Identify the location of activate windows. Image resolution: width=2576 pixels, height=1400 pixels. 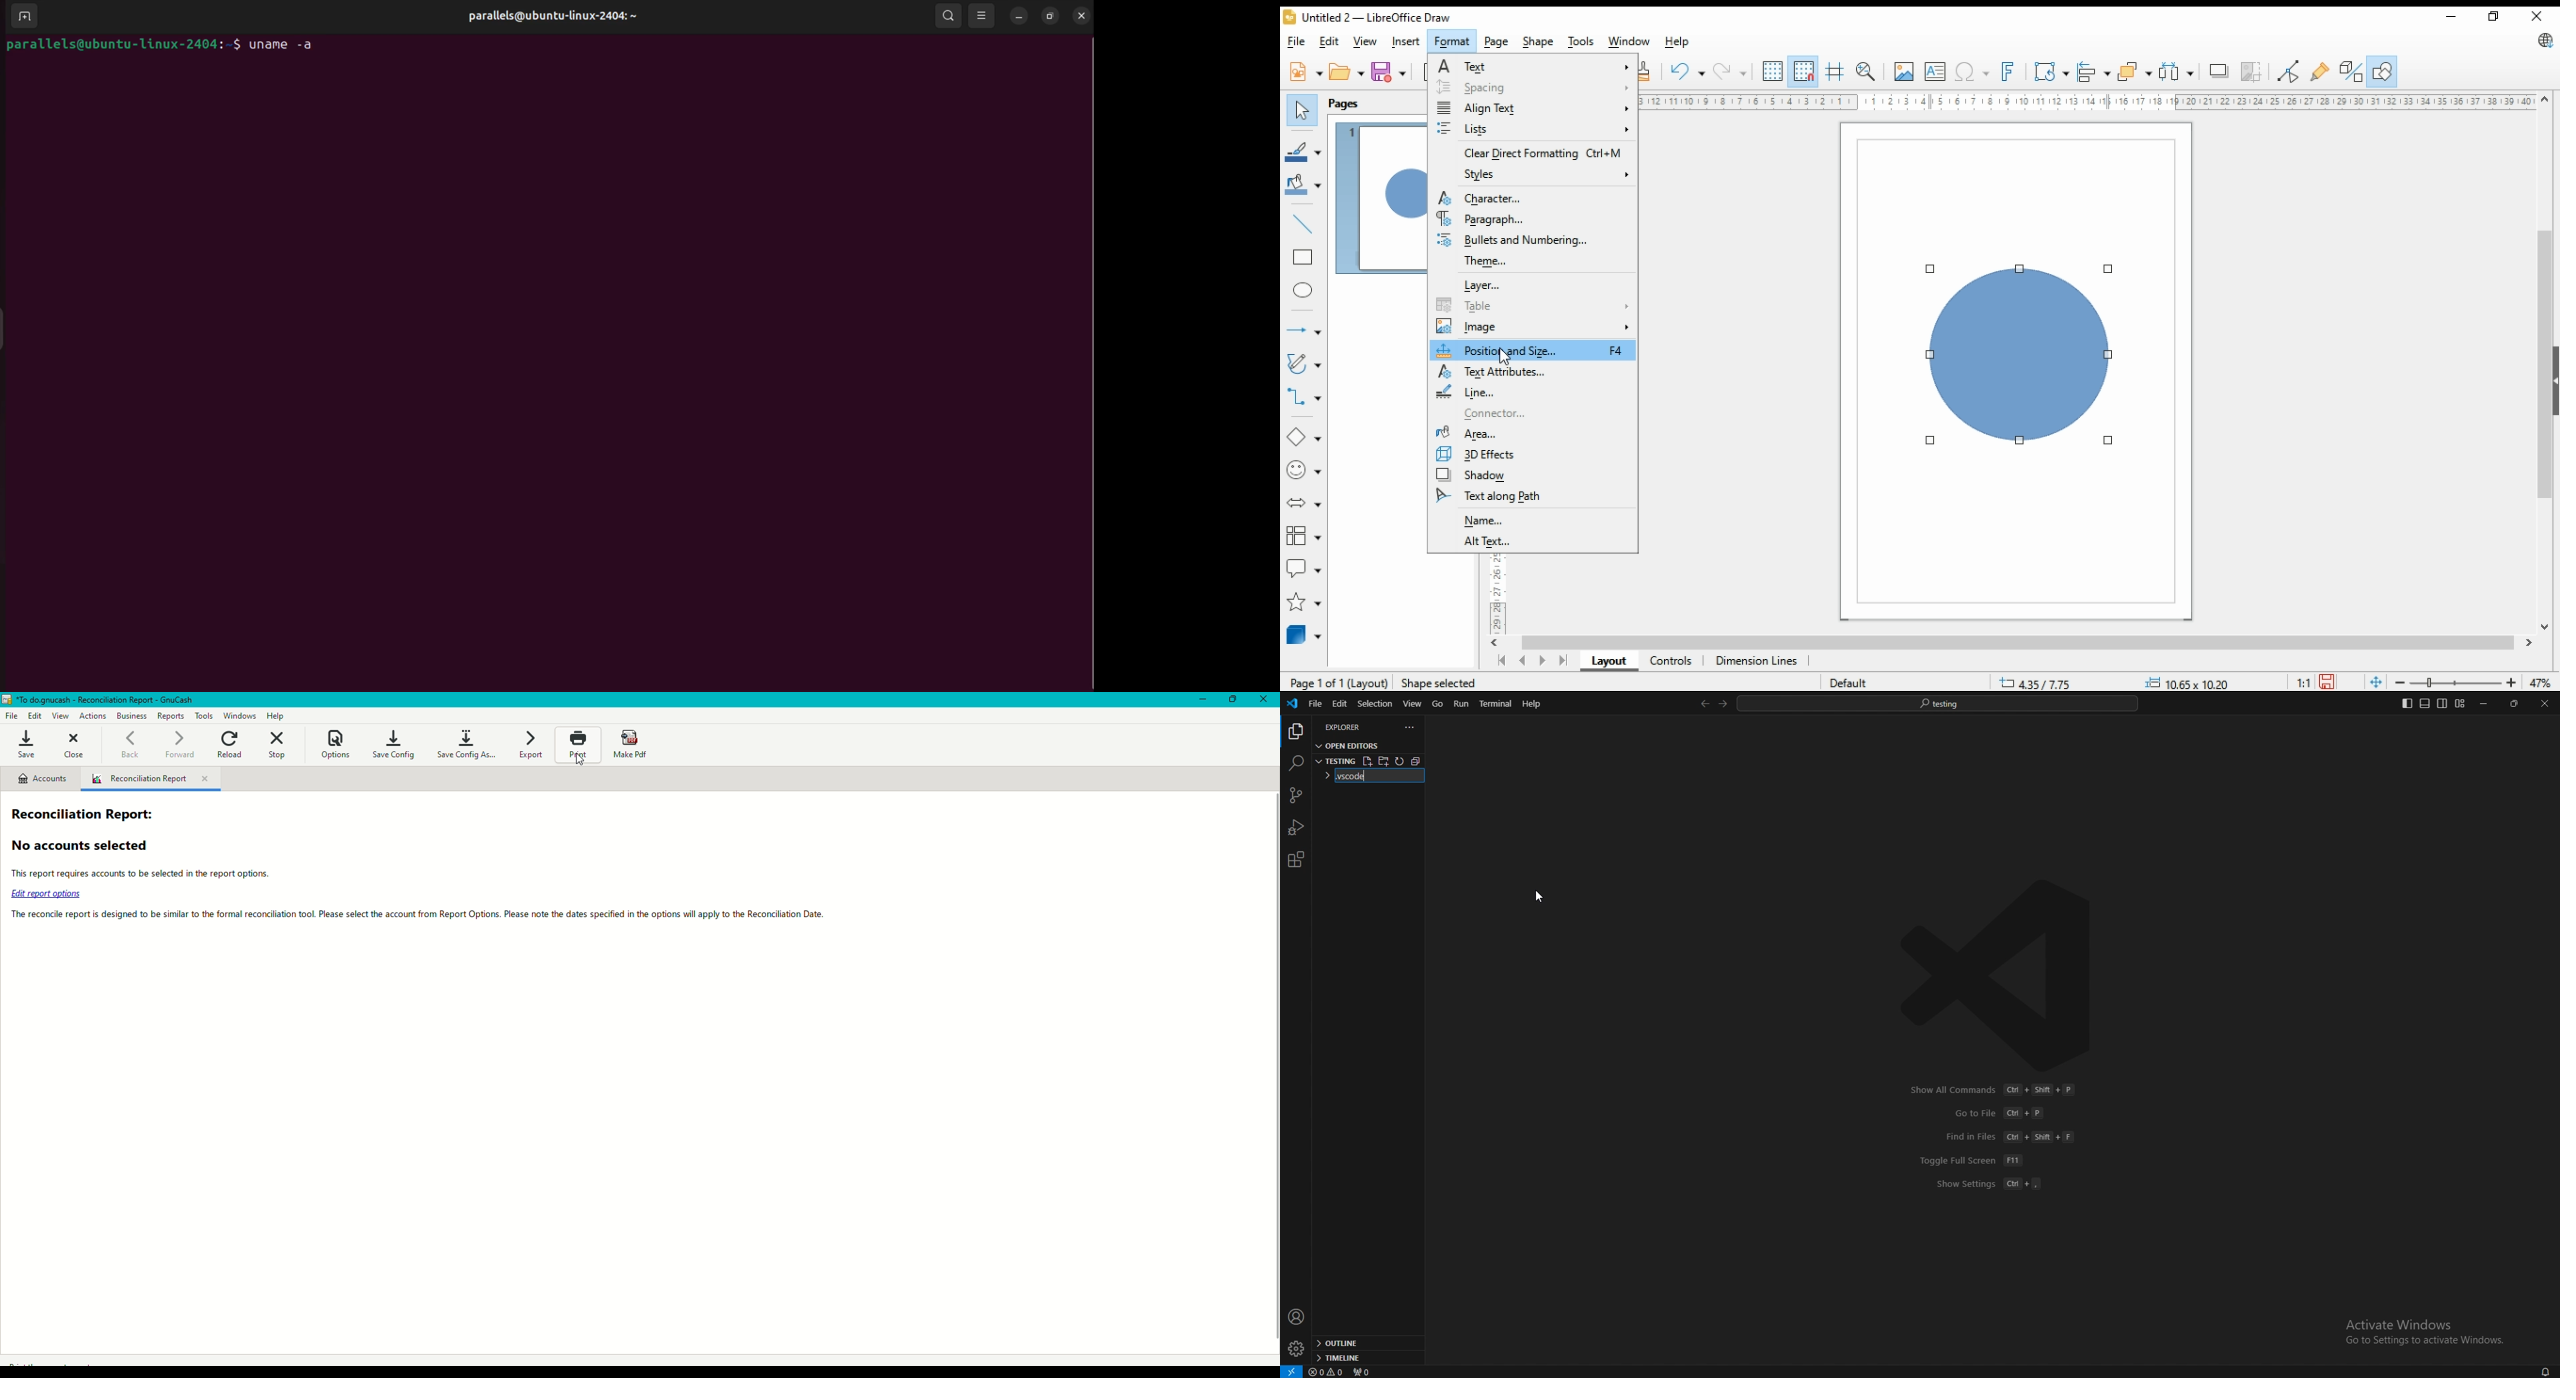
(2420, 1326).